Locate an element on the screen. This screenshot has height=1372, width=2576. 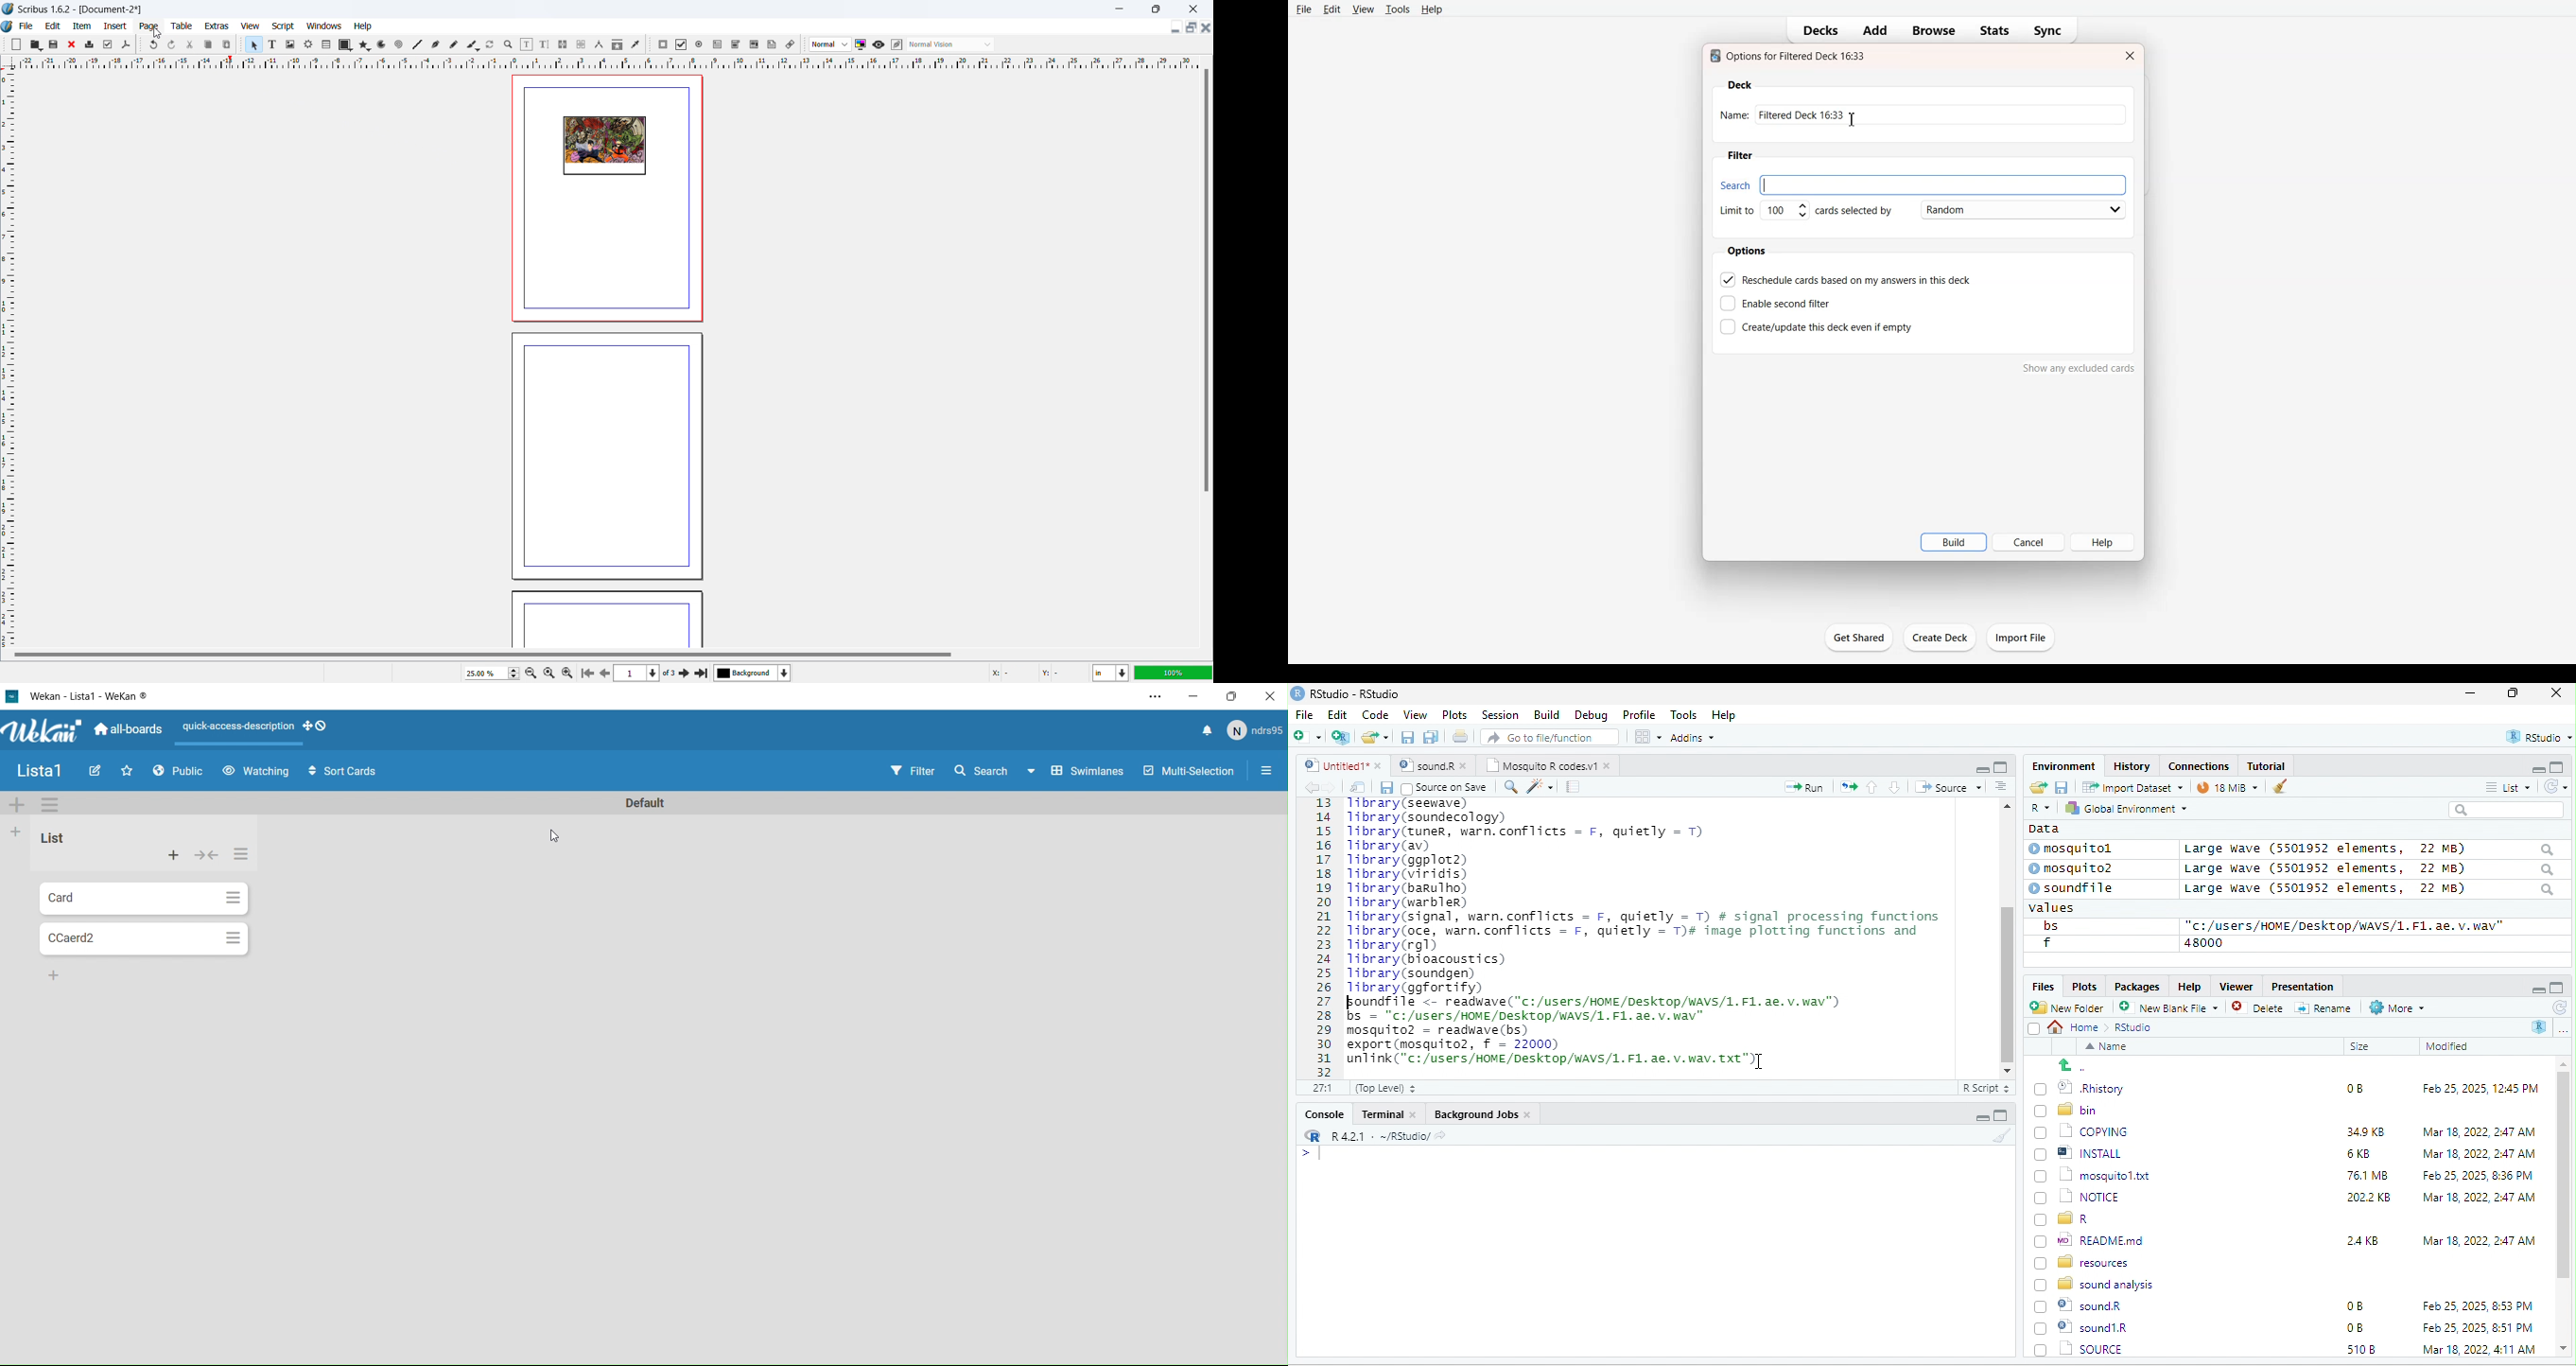
zoom out by the stepping value in tool preference is located at coordinates (530, 672).